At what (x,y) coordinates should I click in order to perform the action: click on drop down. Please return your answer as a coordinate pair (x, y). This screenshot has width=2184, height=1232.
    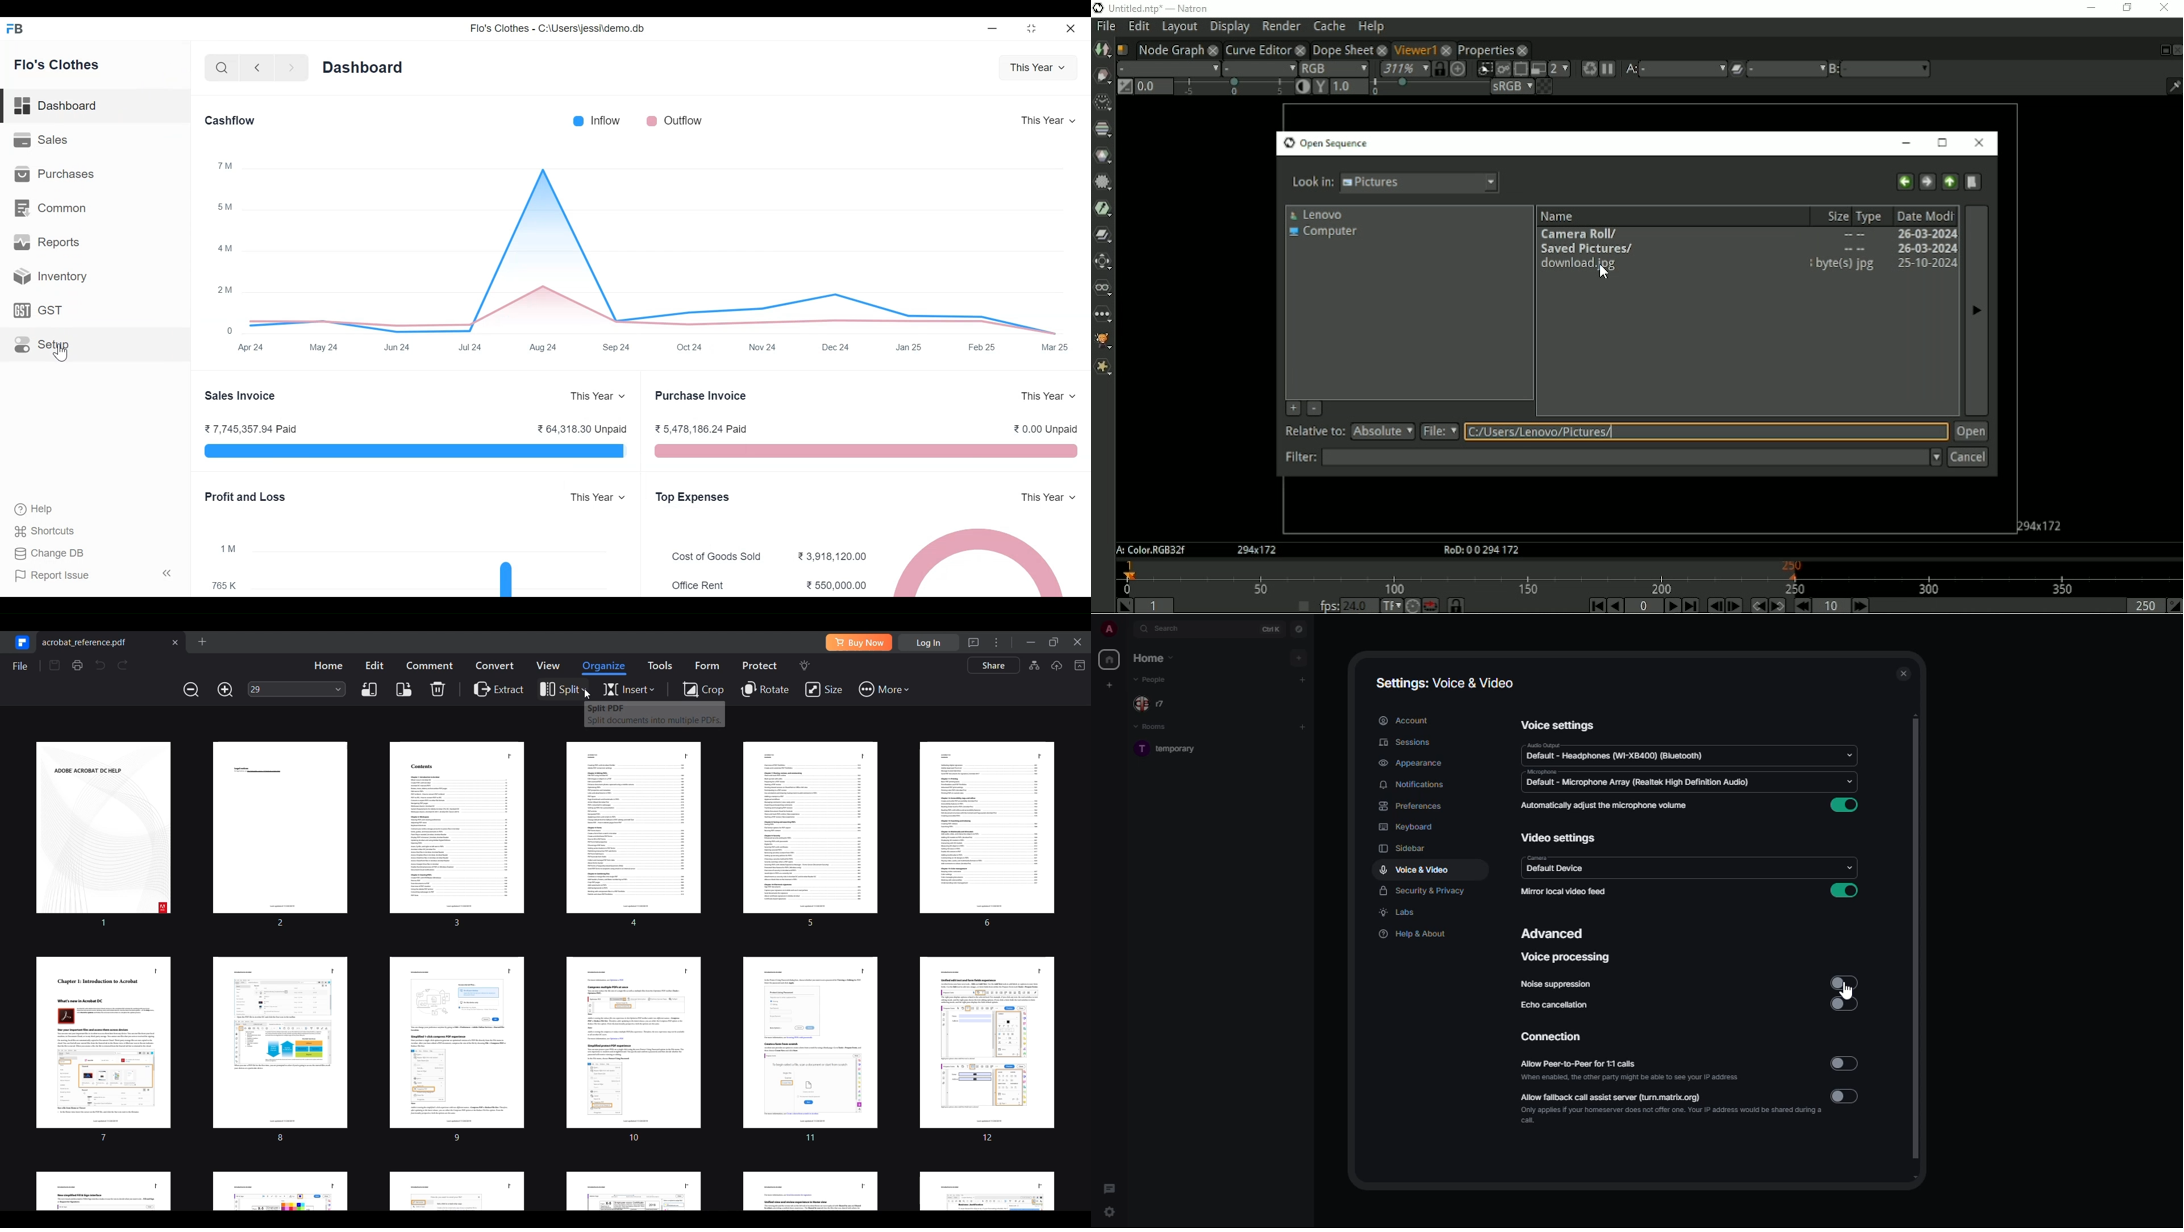
    Looking at the image, I should click on (1849, 780).